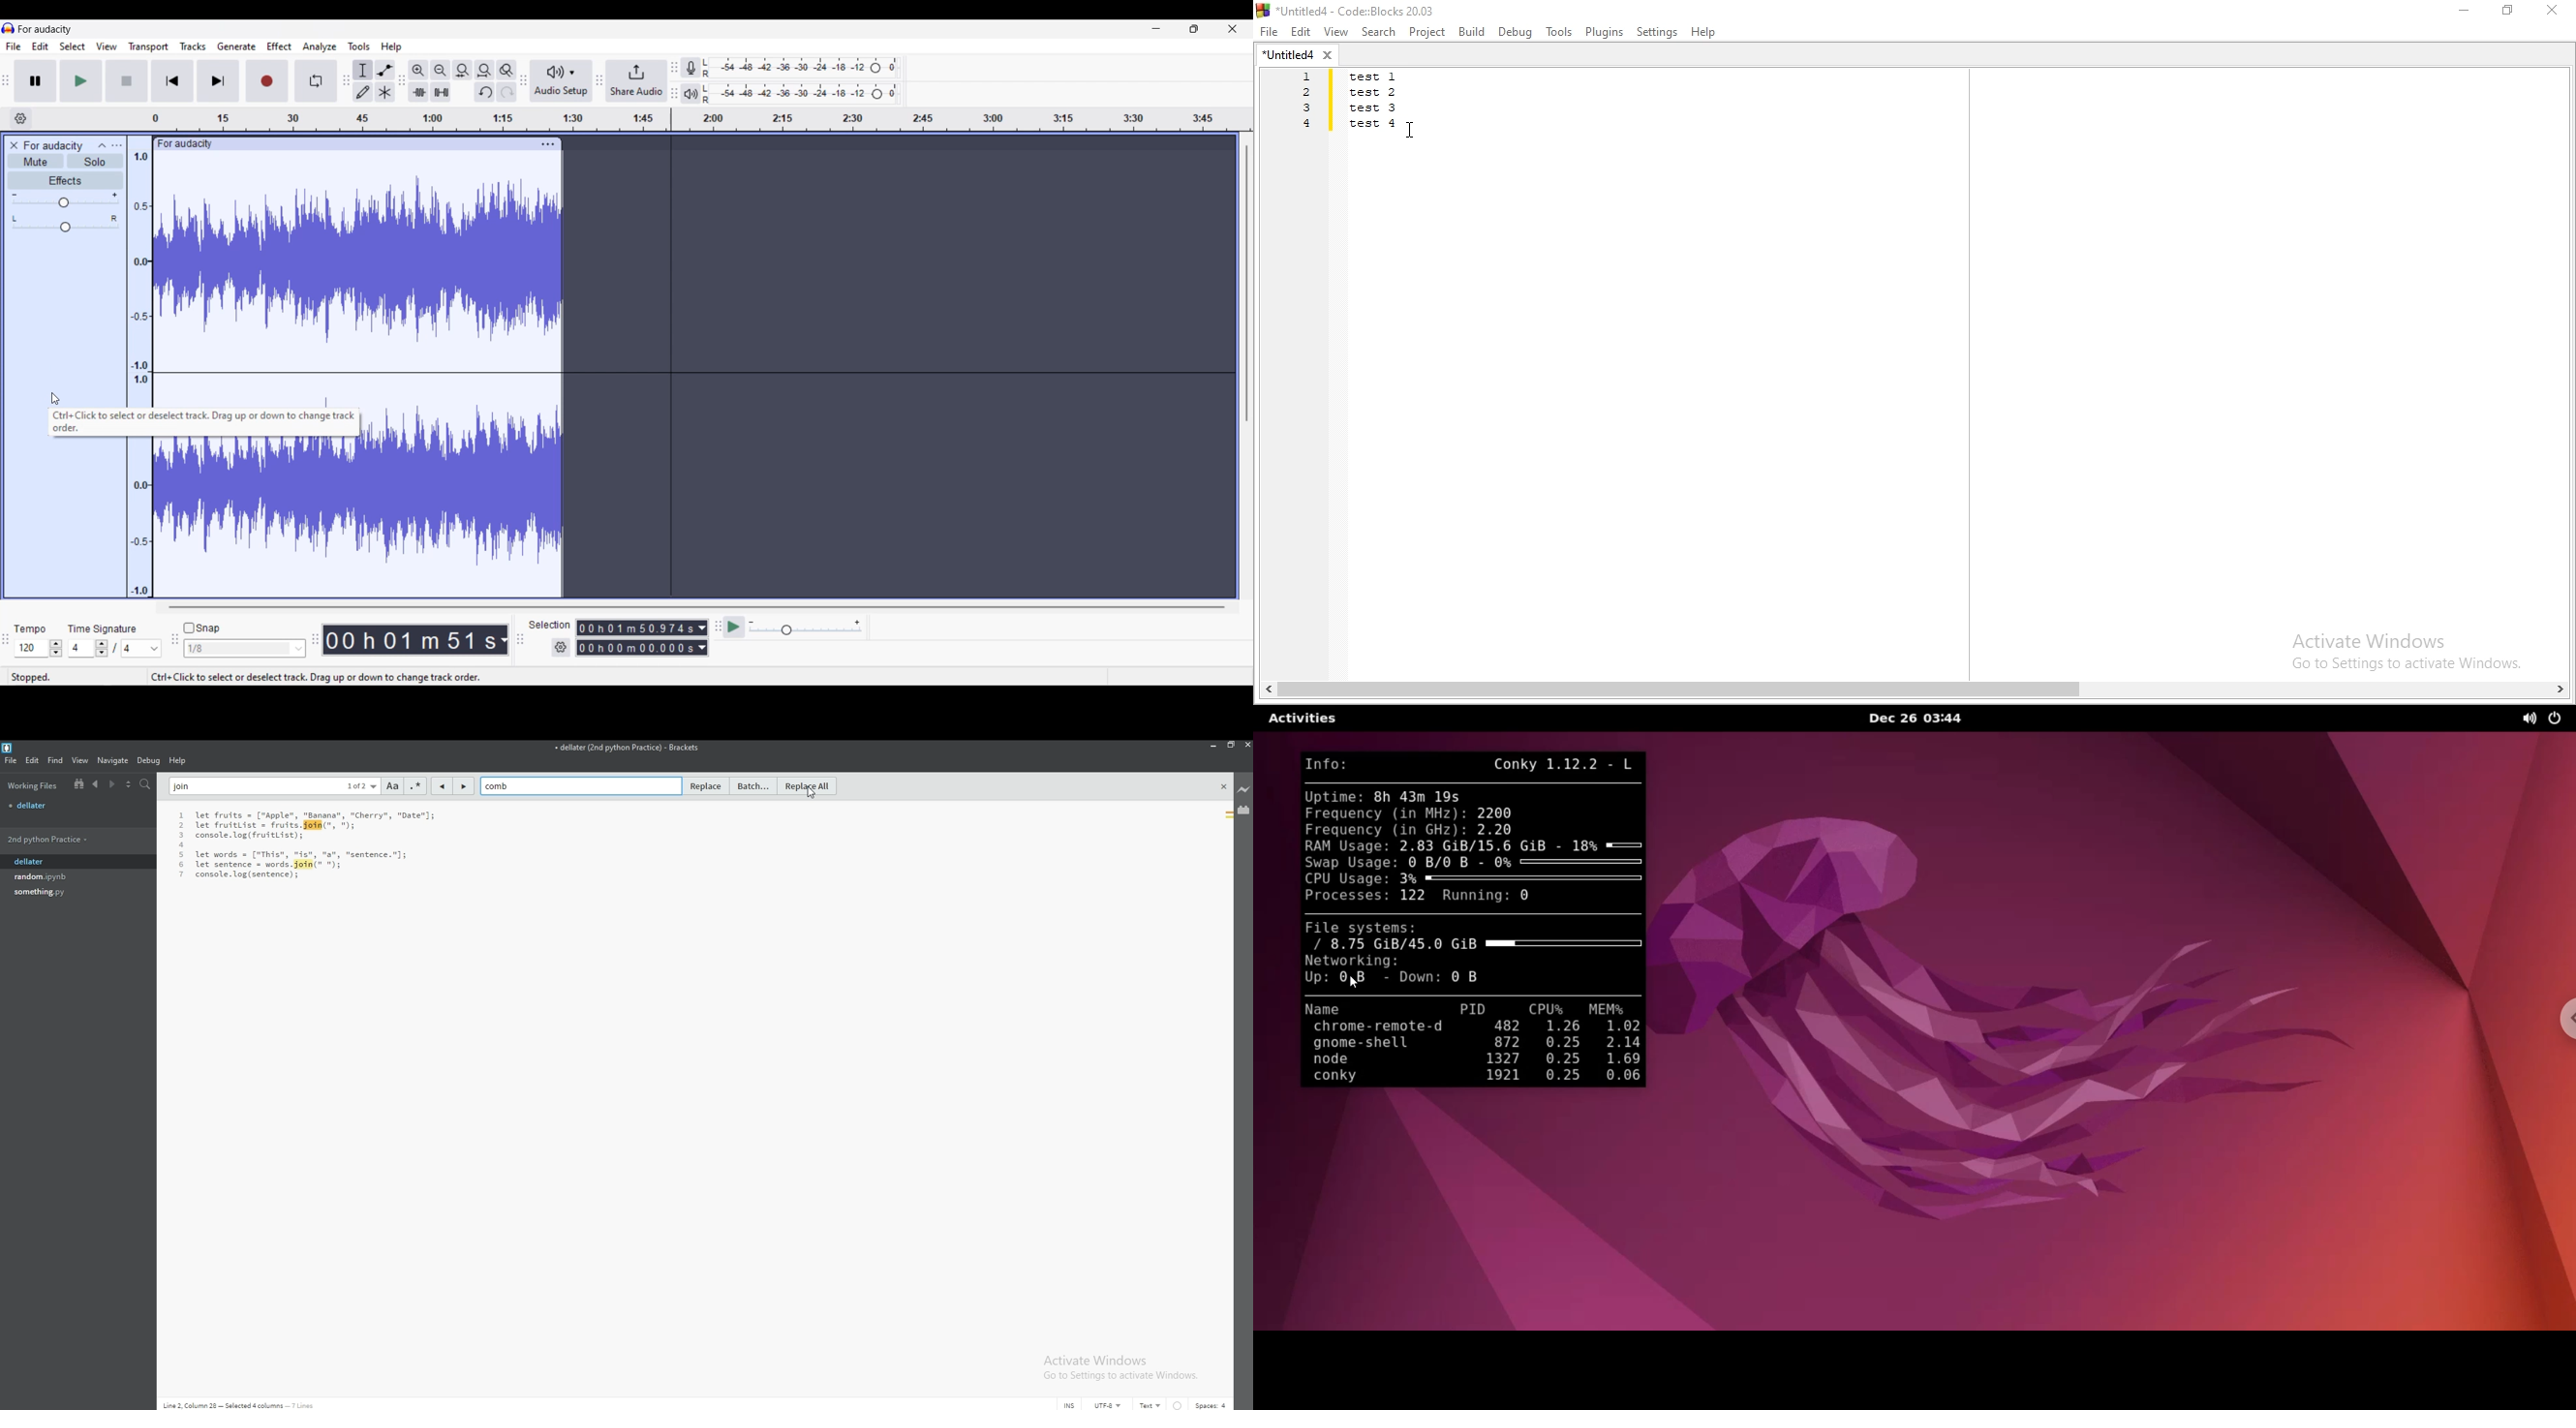 The height and width of the screenshot is (1428, 2576). Describe the element at coordinates (12, 760) in the screenshot. I see `file` at that location.